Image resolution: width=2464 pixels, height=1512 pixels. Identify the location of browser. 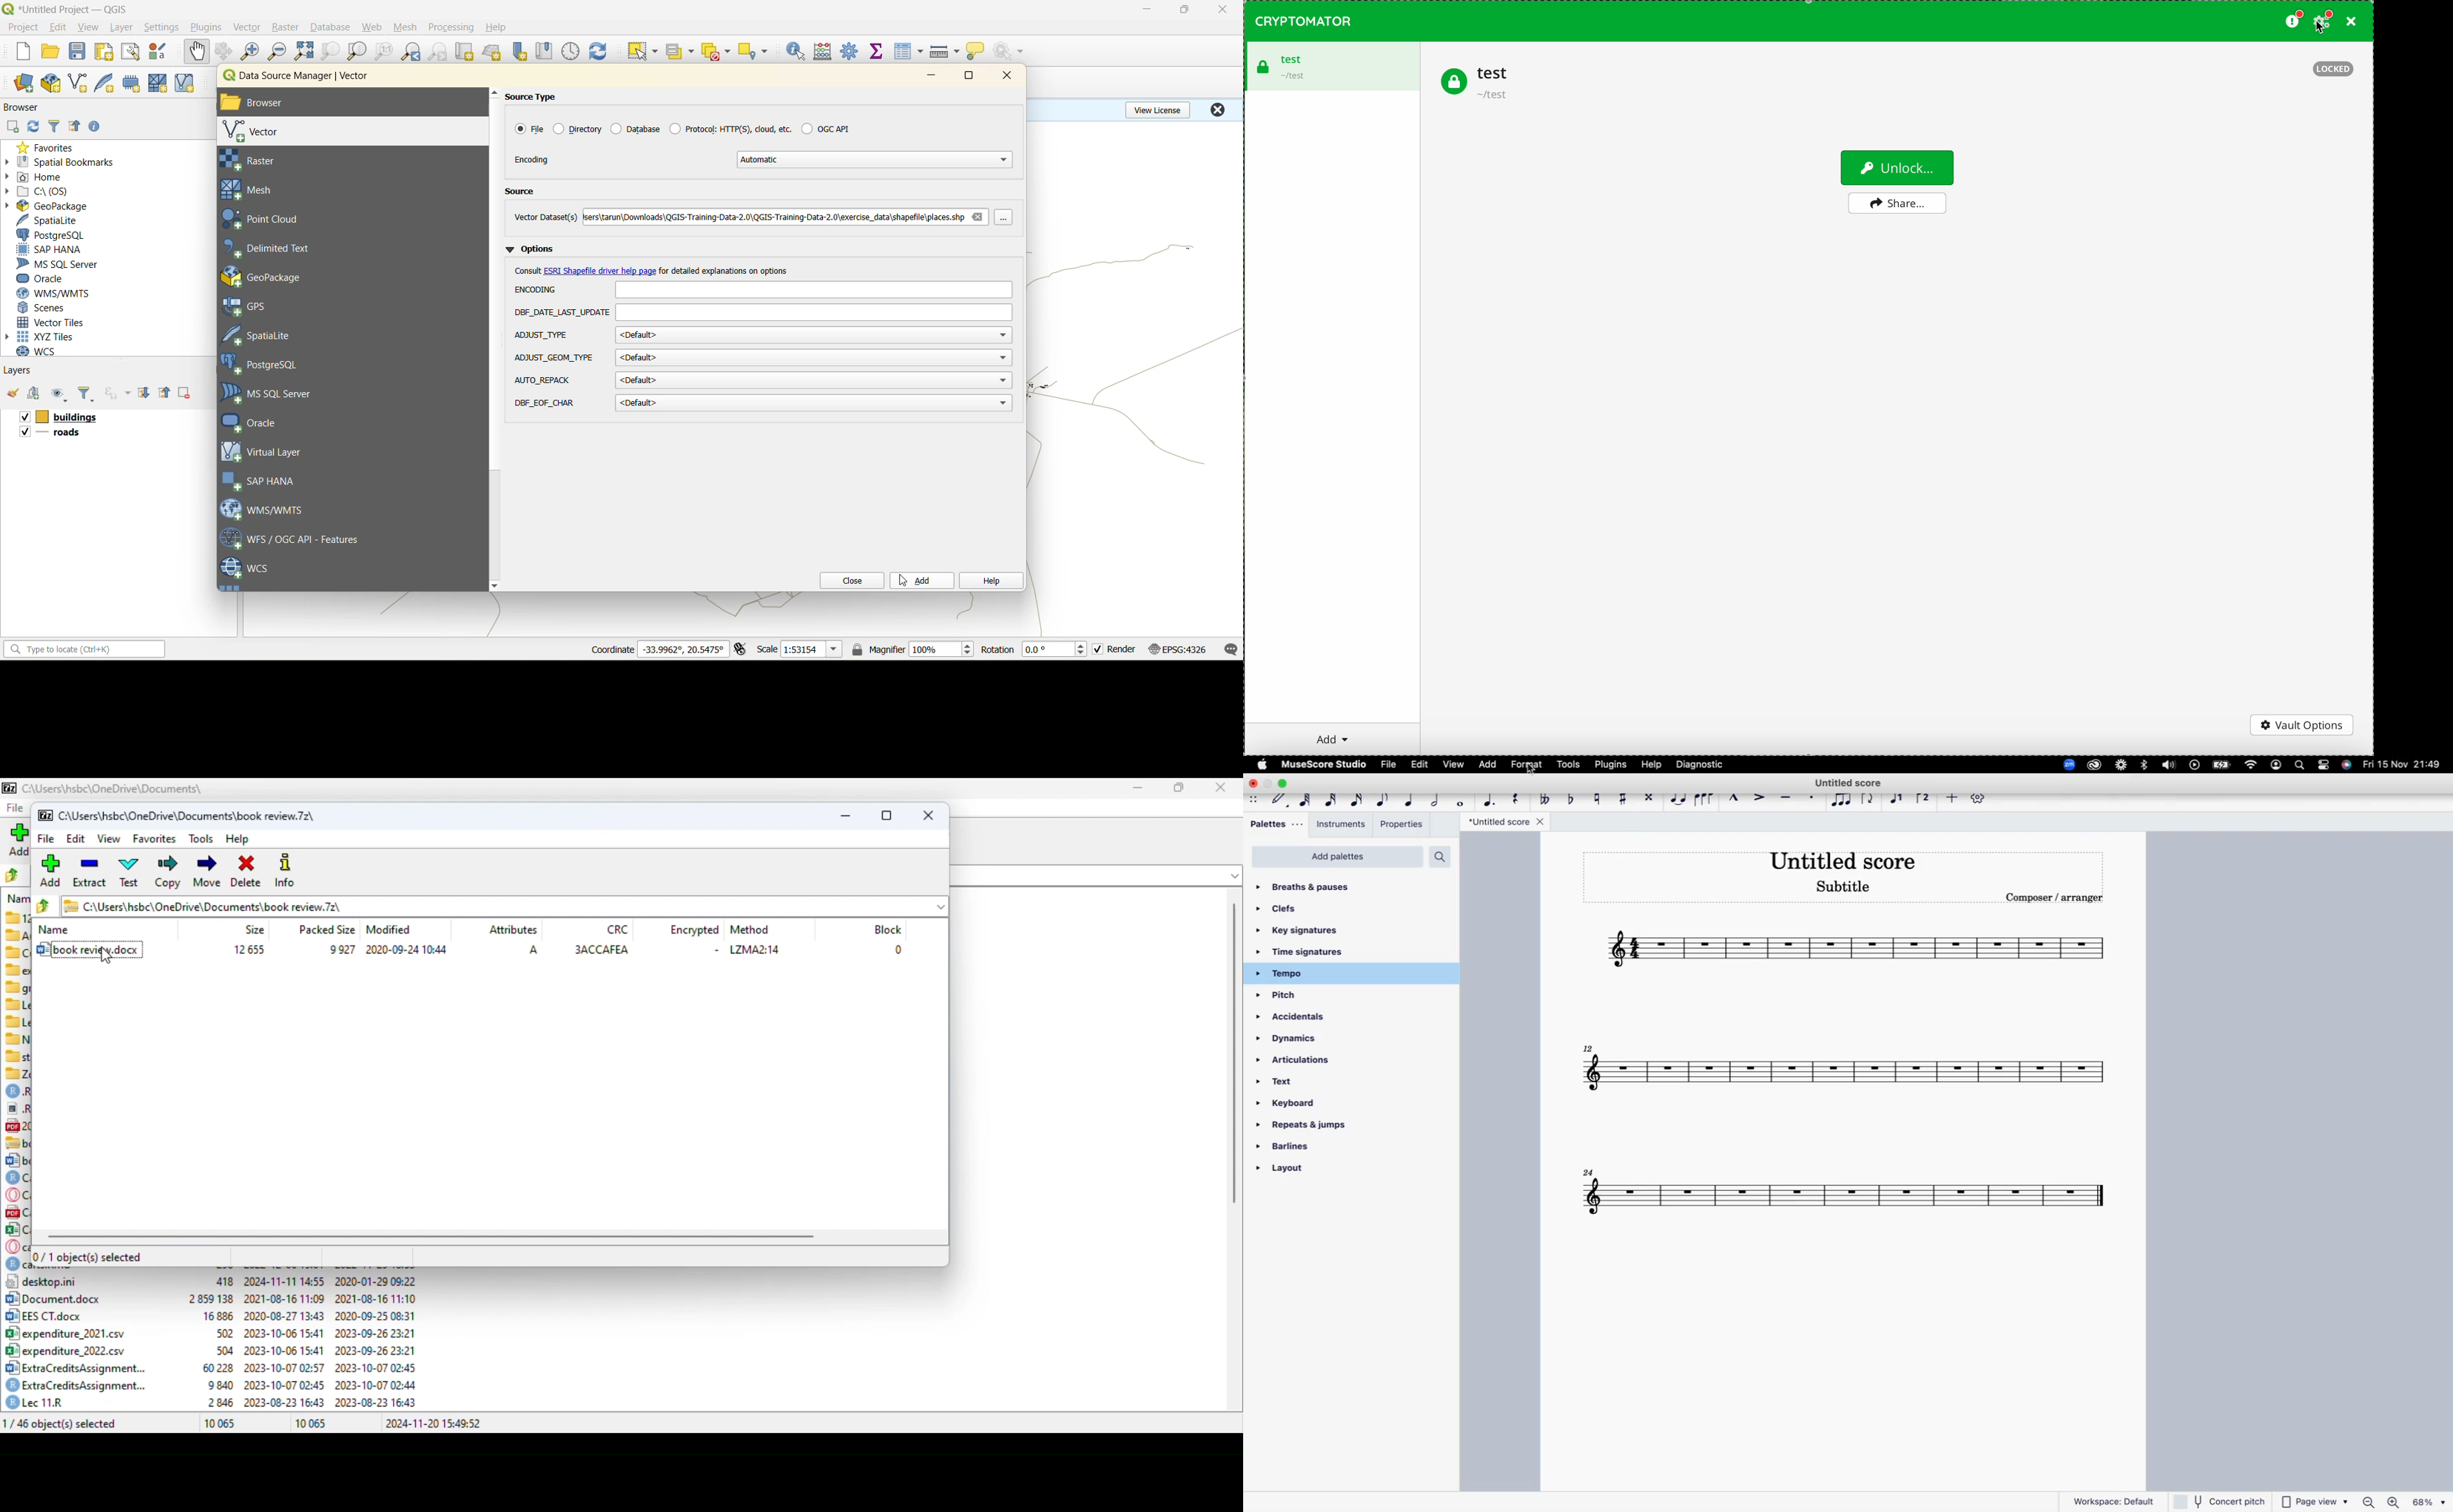
(267, 104).